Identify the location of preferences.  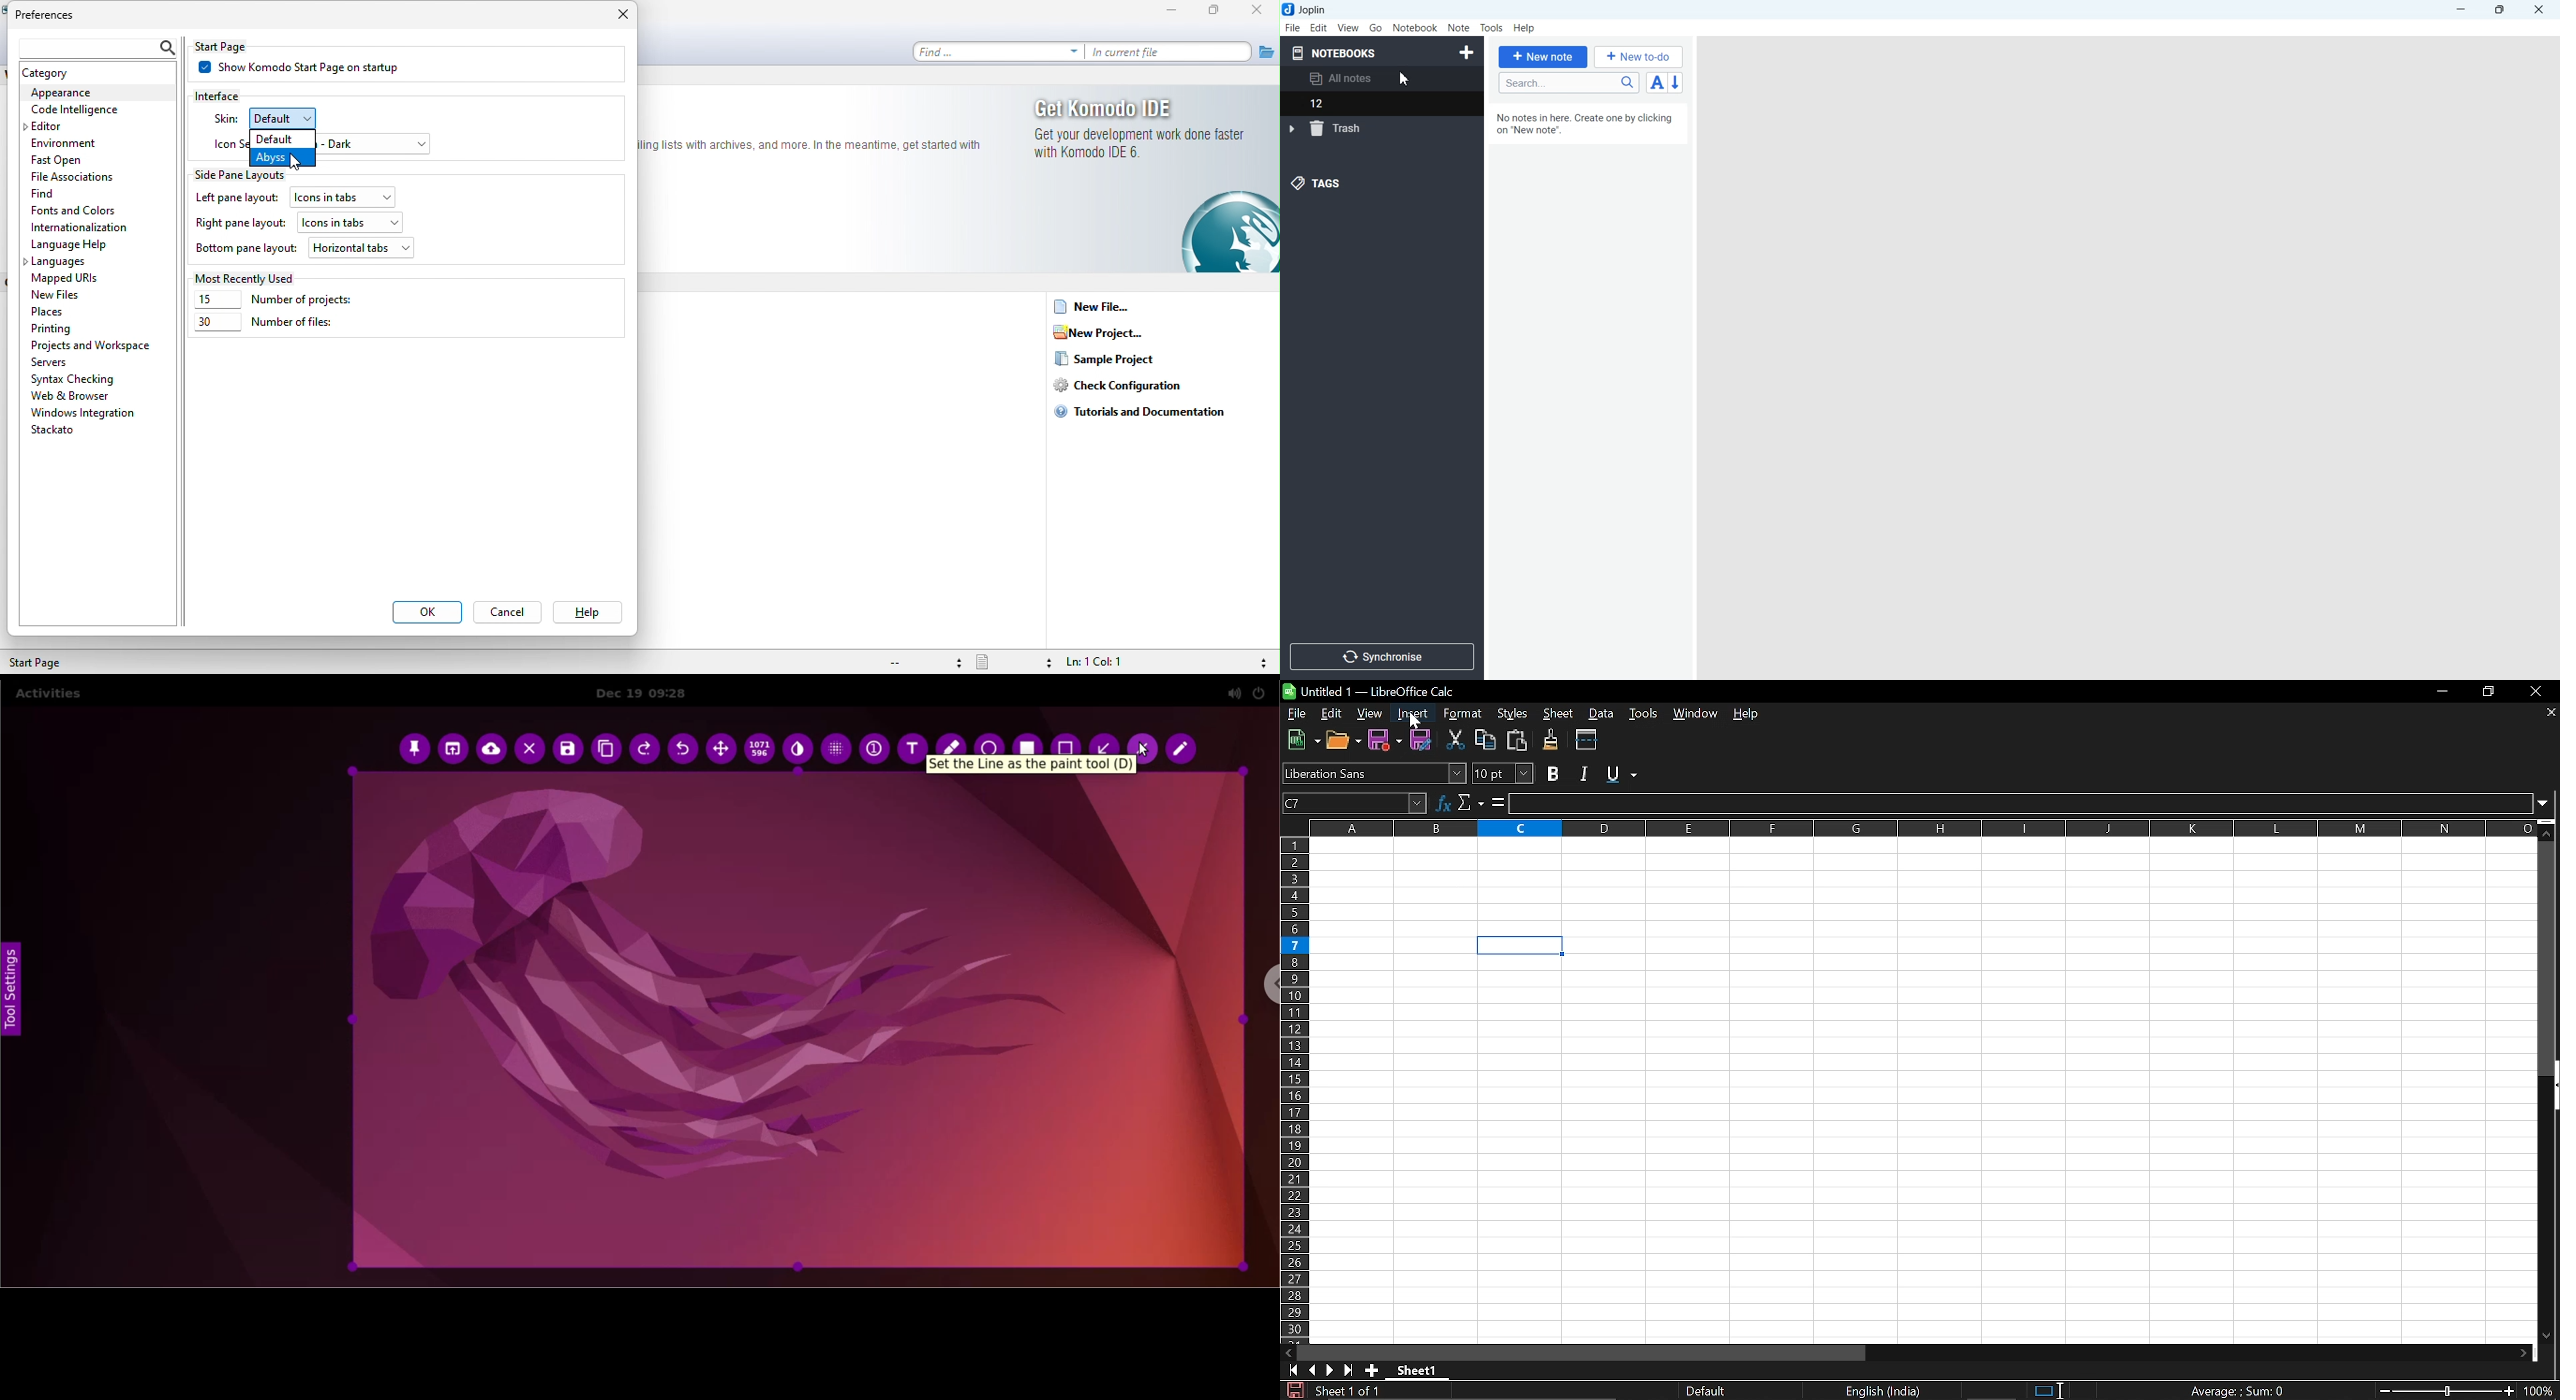
(56, 16).